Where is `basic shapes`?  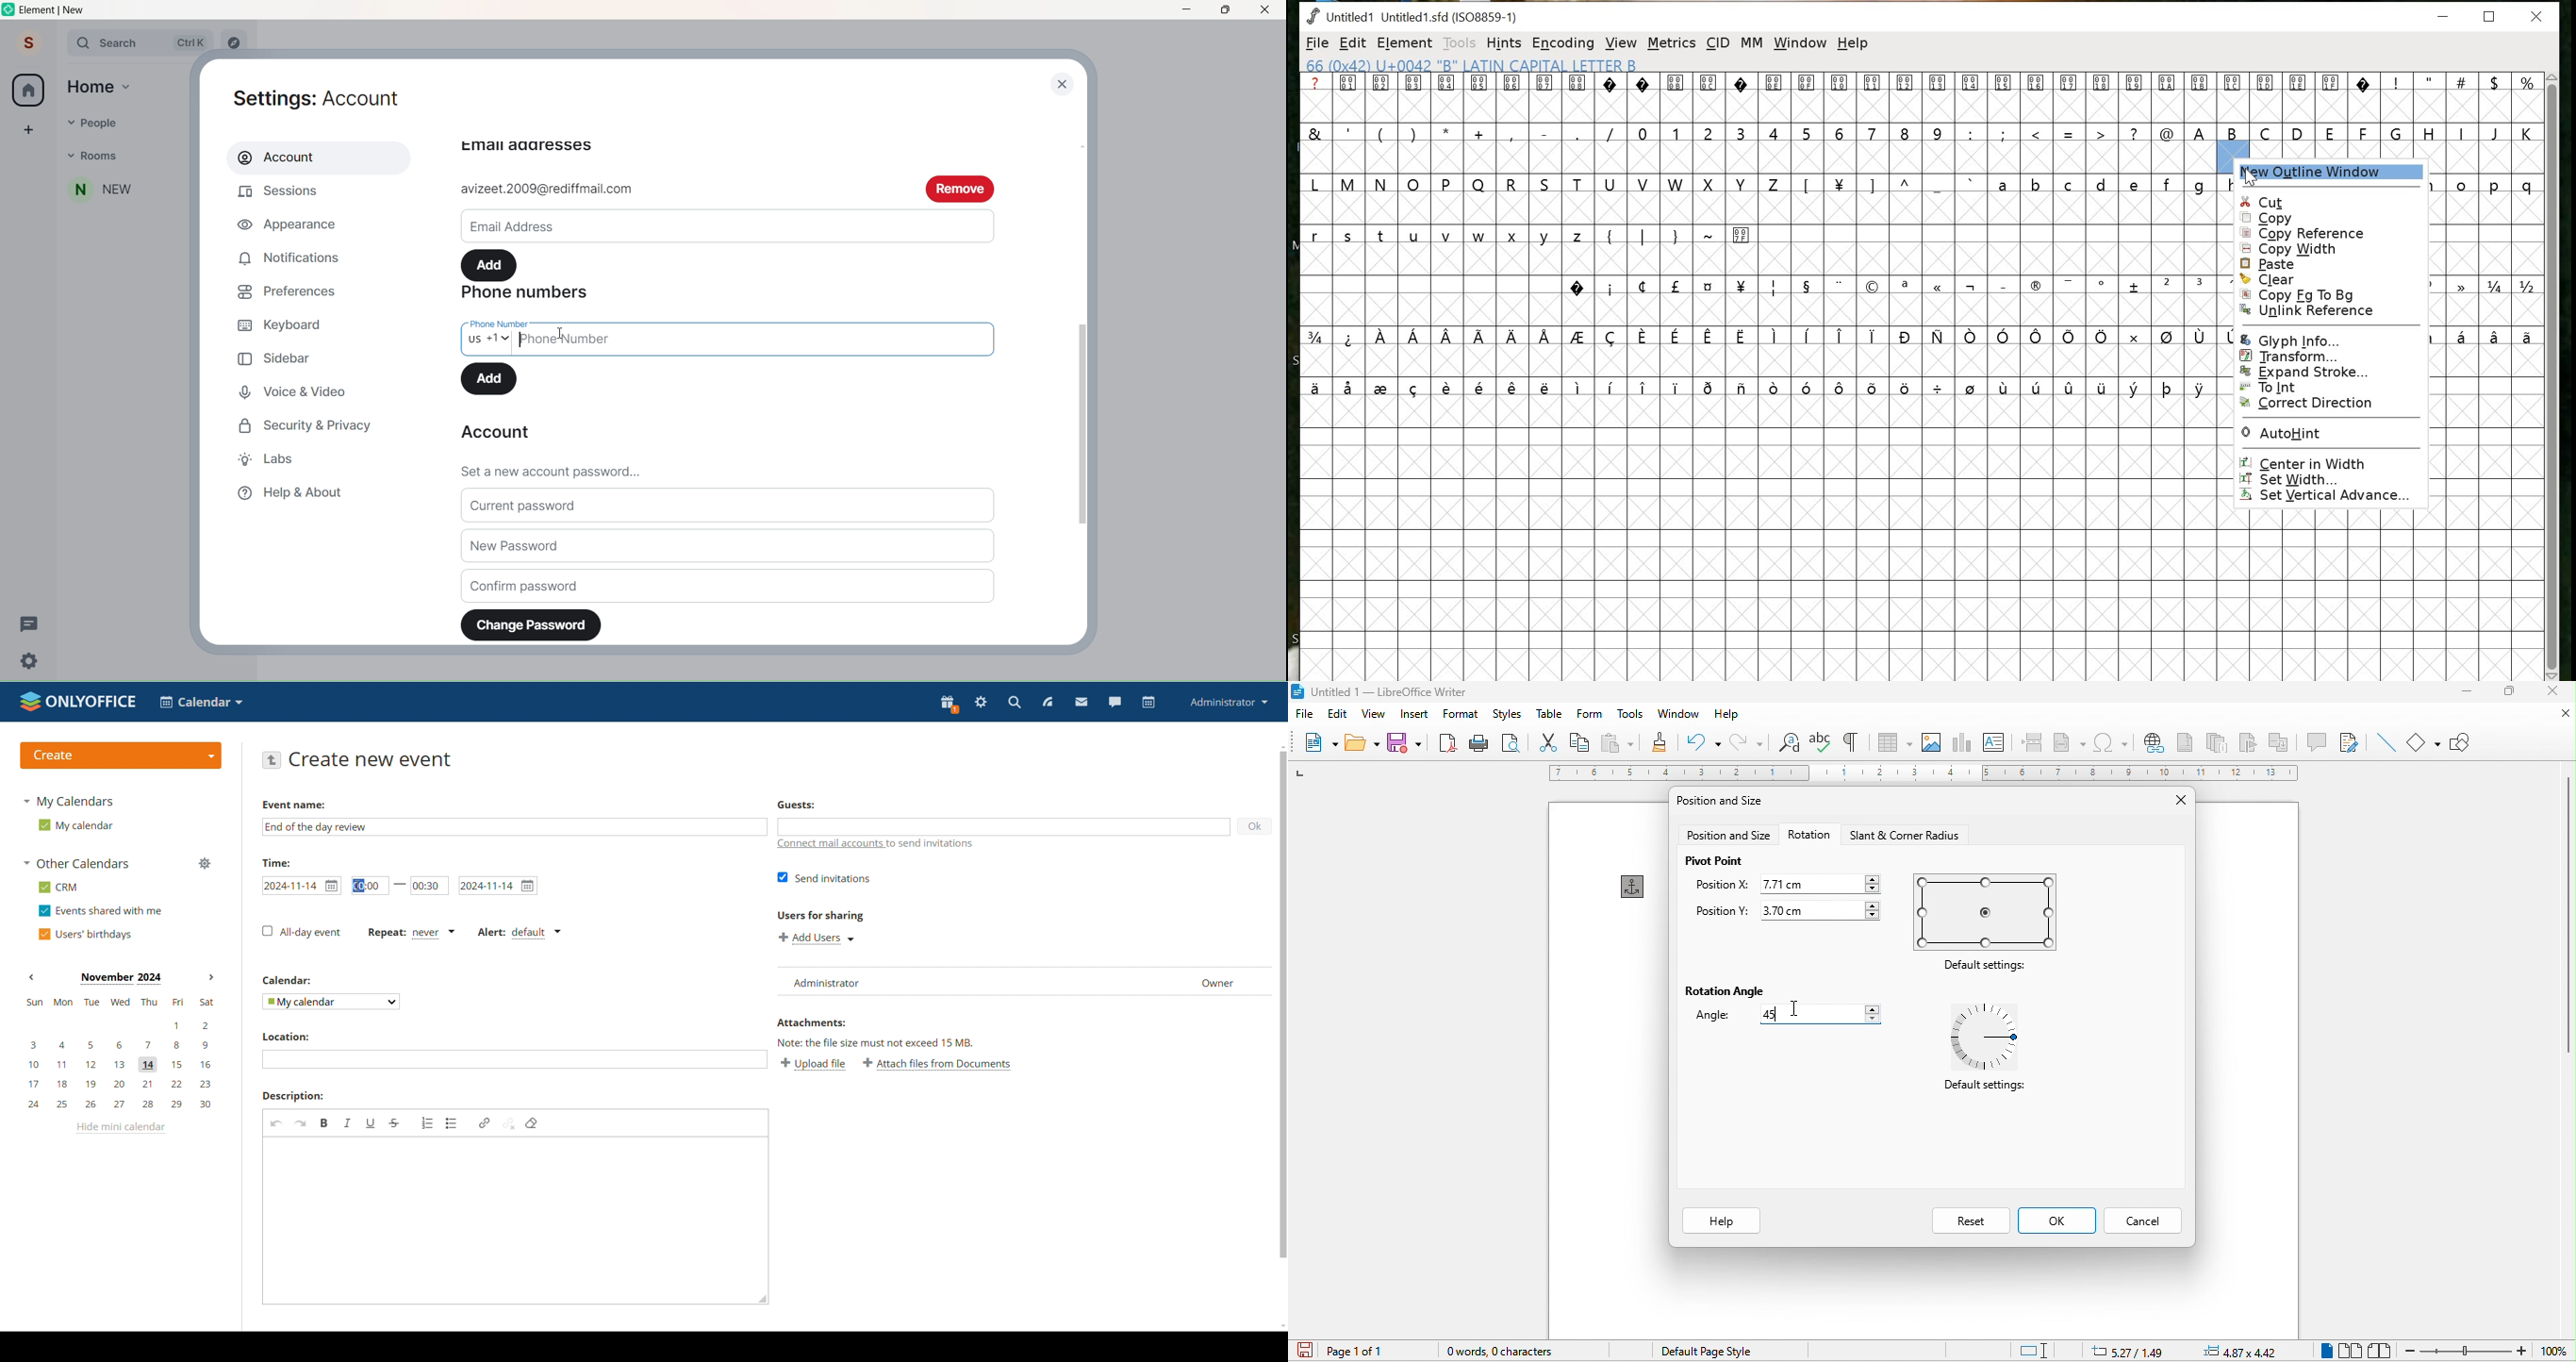
basic shapes is located at coordinates (2425, 741).